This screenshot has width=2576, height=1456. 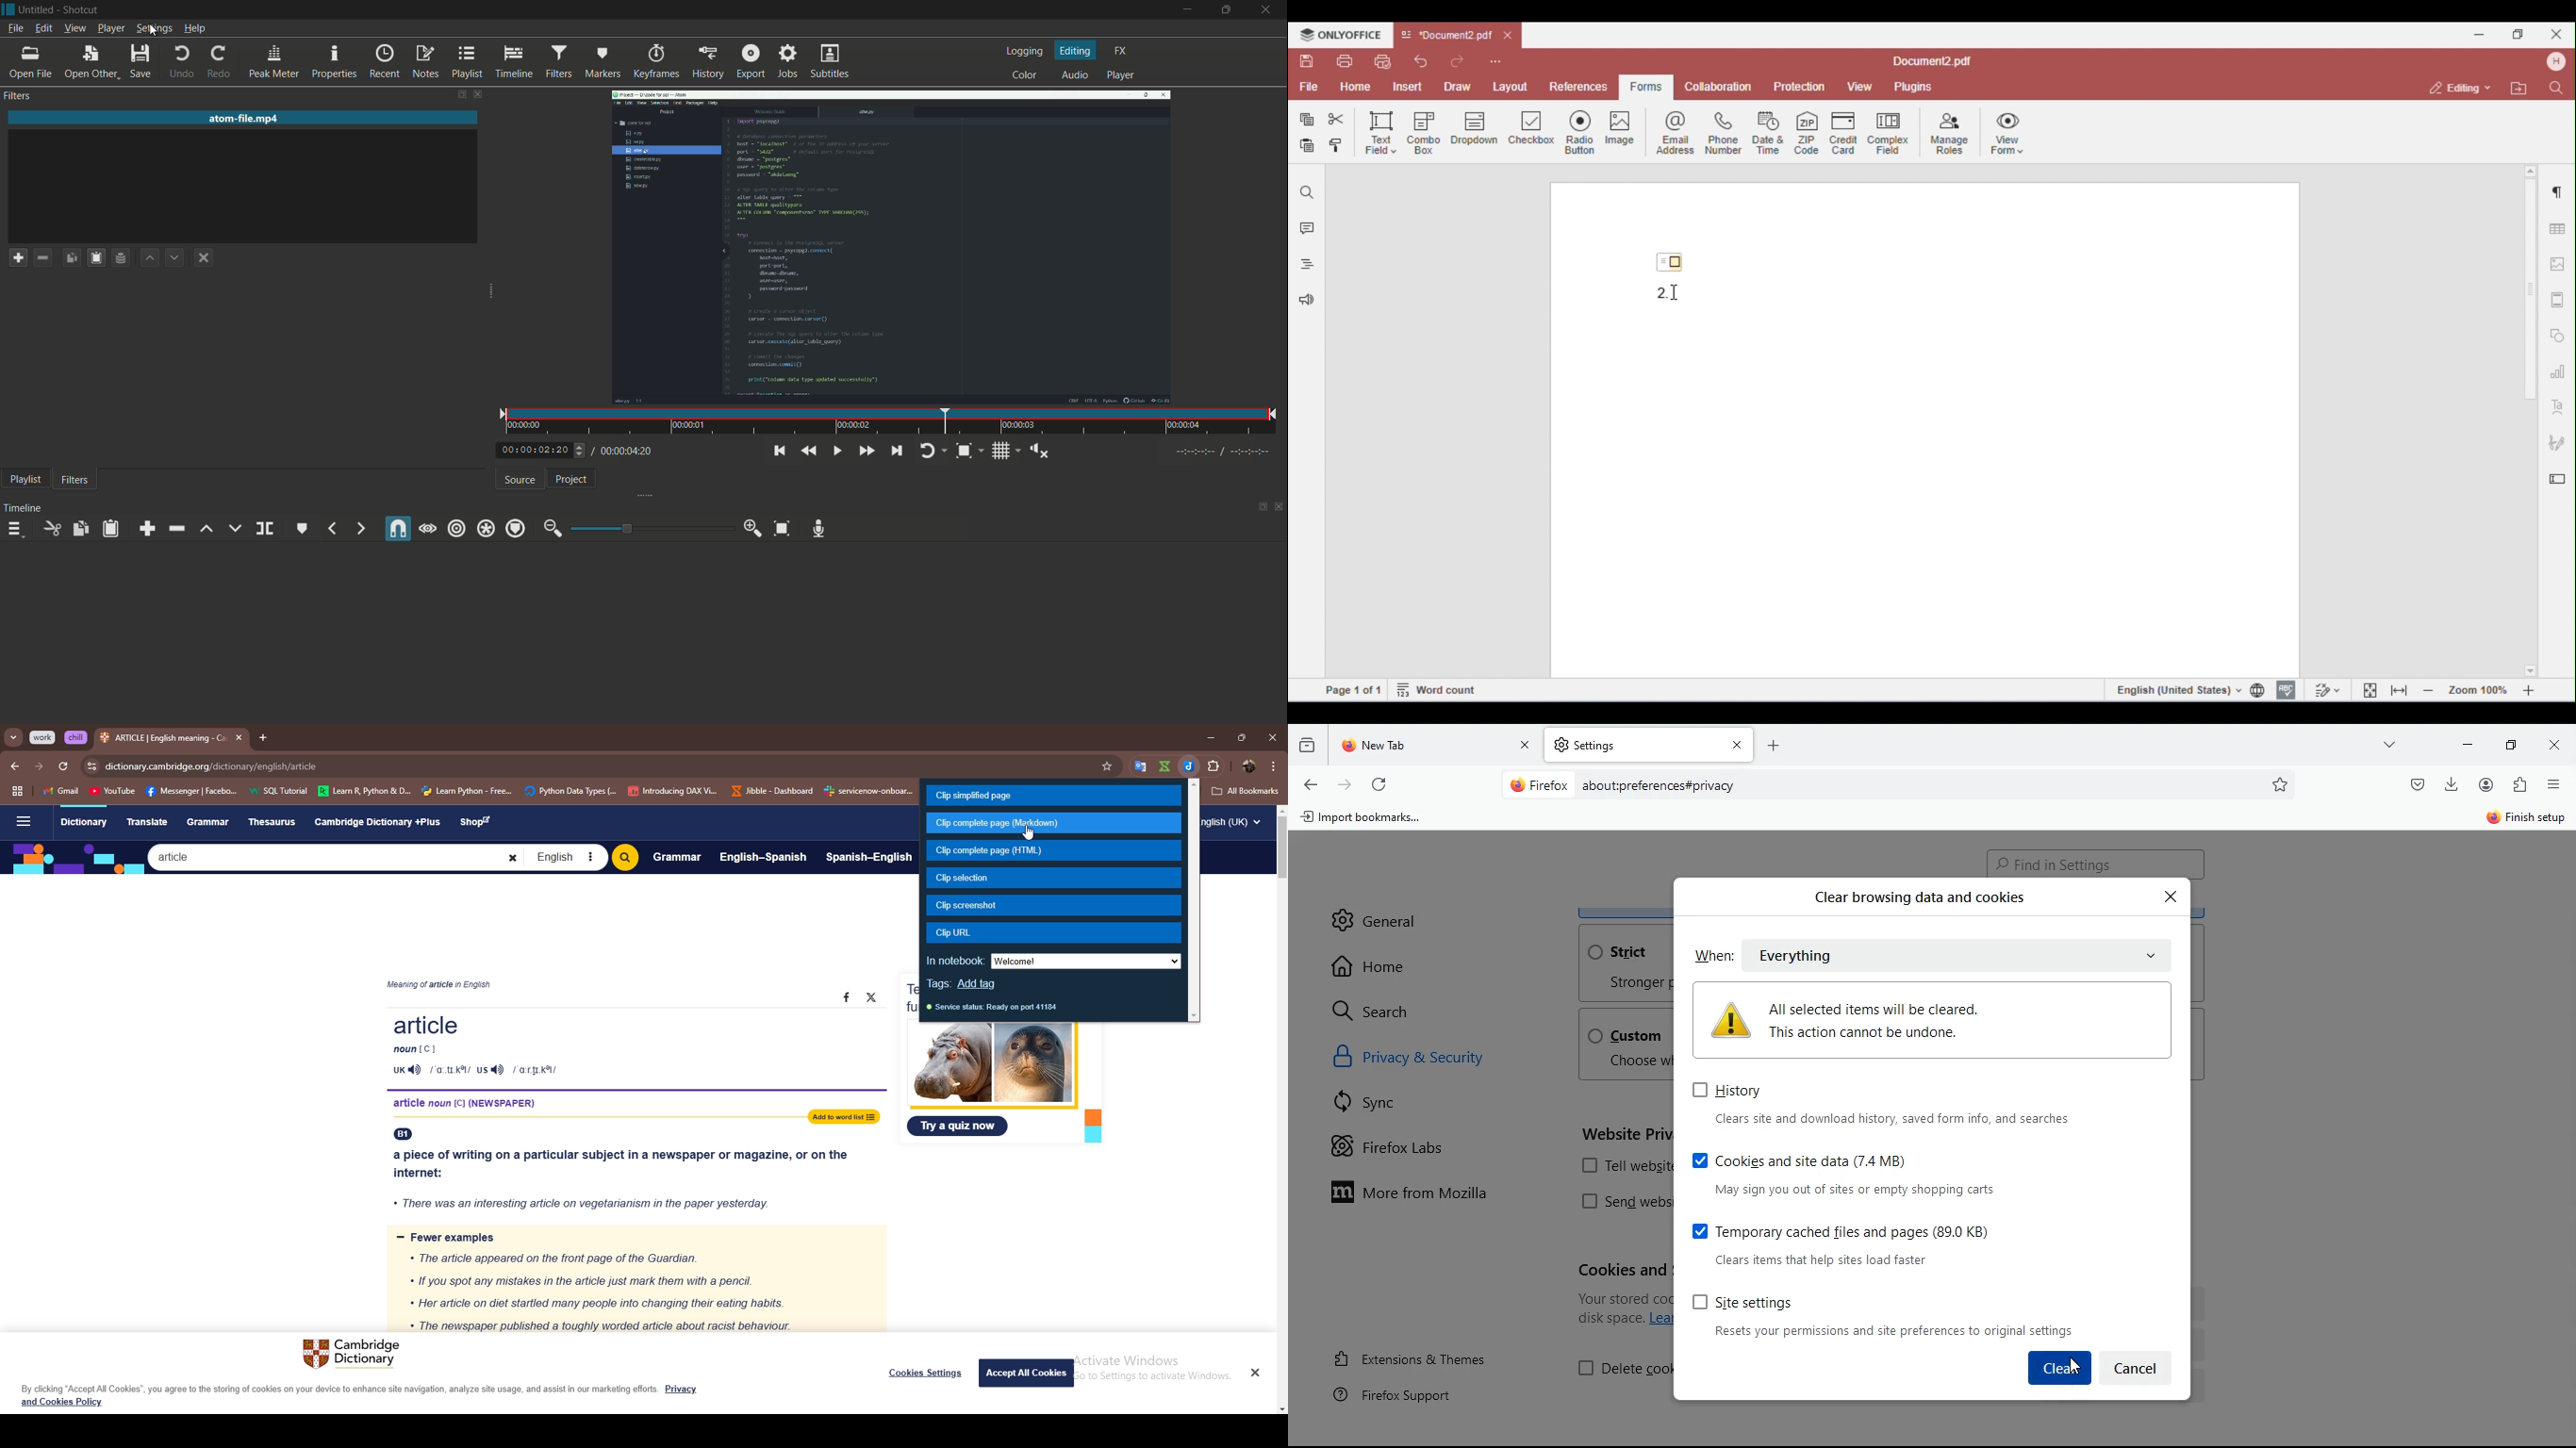 I want to click on ripple, so click(x=456, y=528).